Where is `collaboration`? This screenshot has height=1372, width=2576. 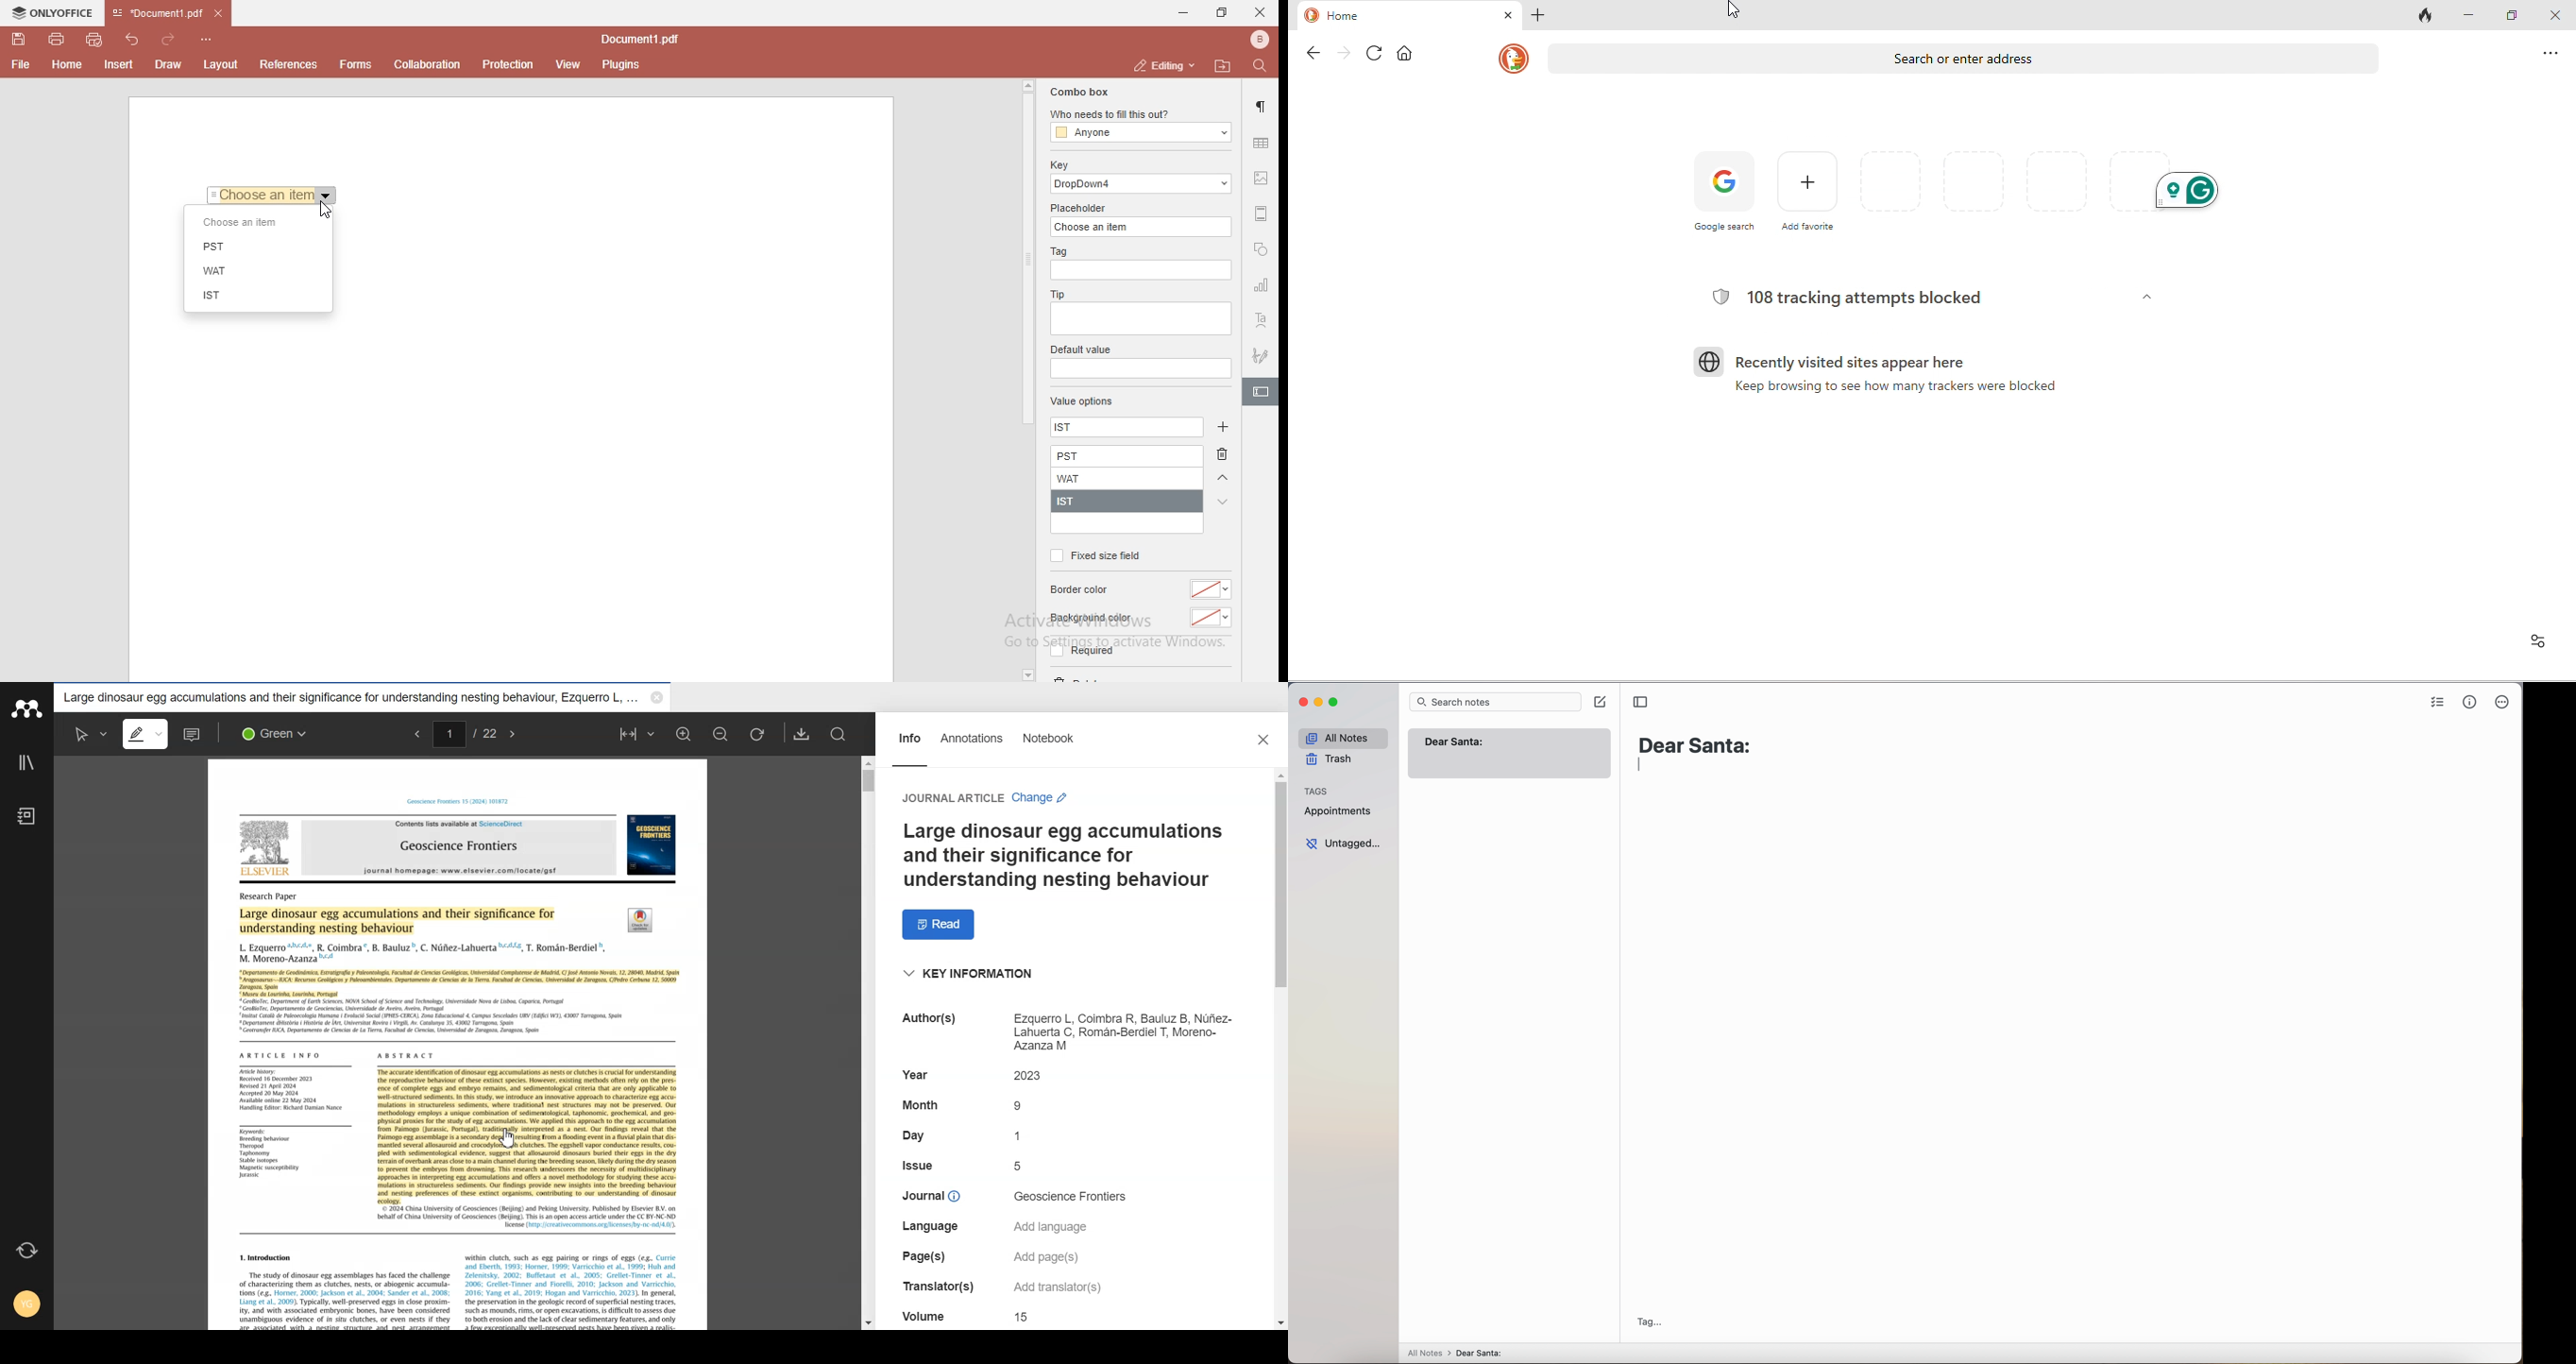
collaboration is located at coordinates (432, 63).